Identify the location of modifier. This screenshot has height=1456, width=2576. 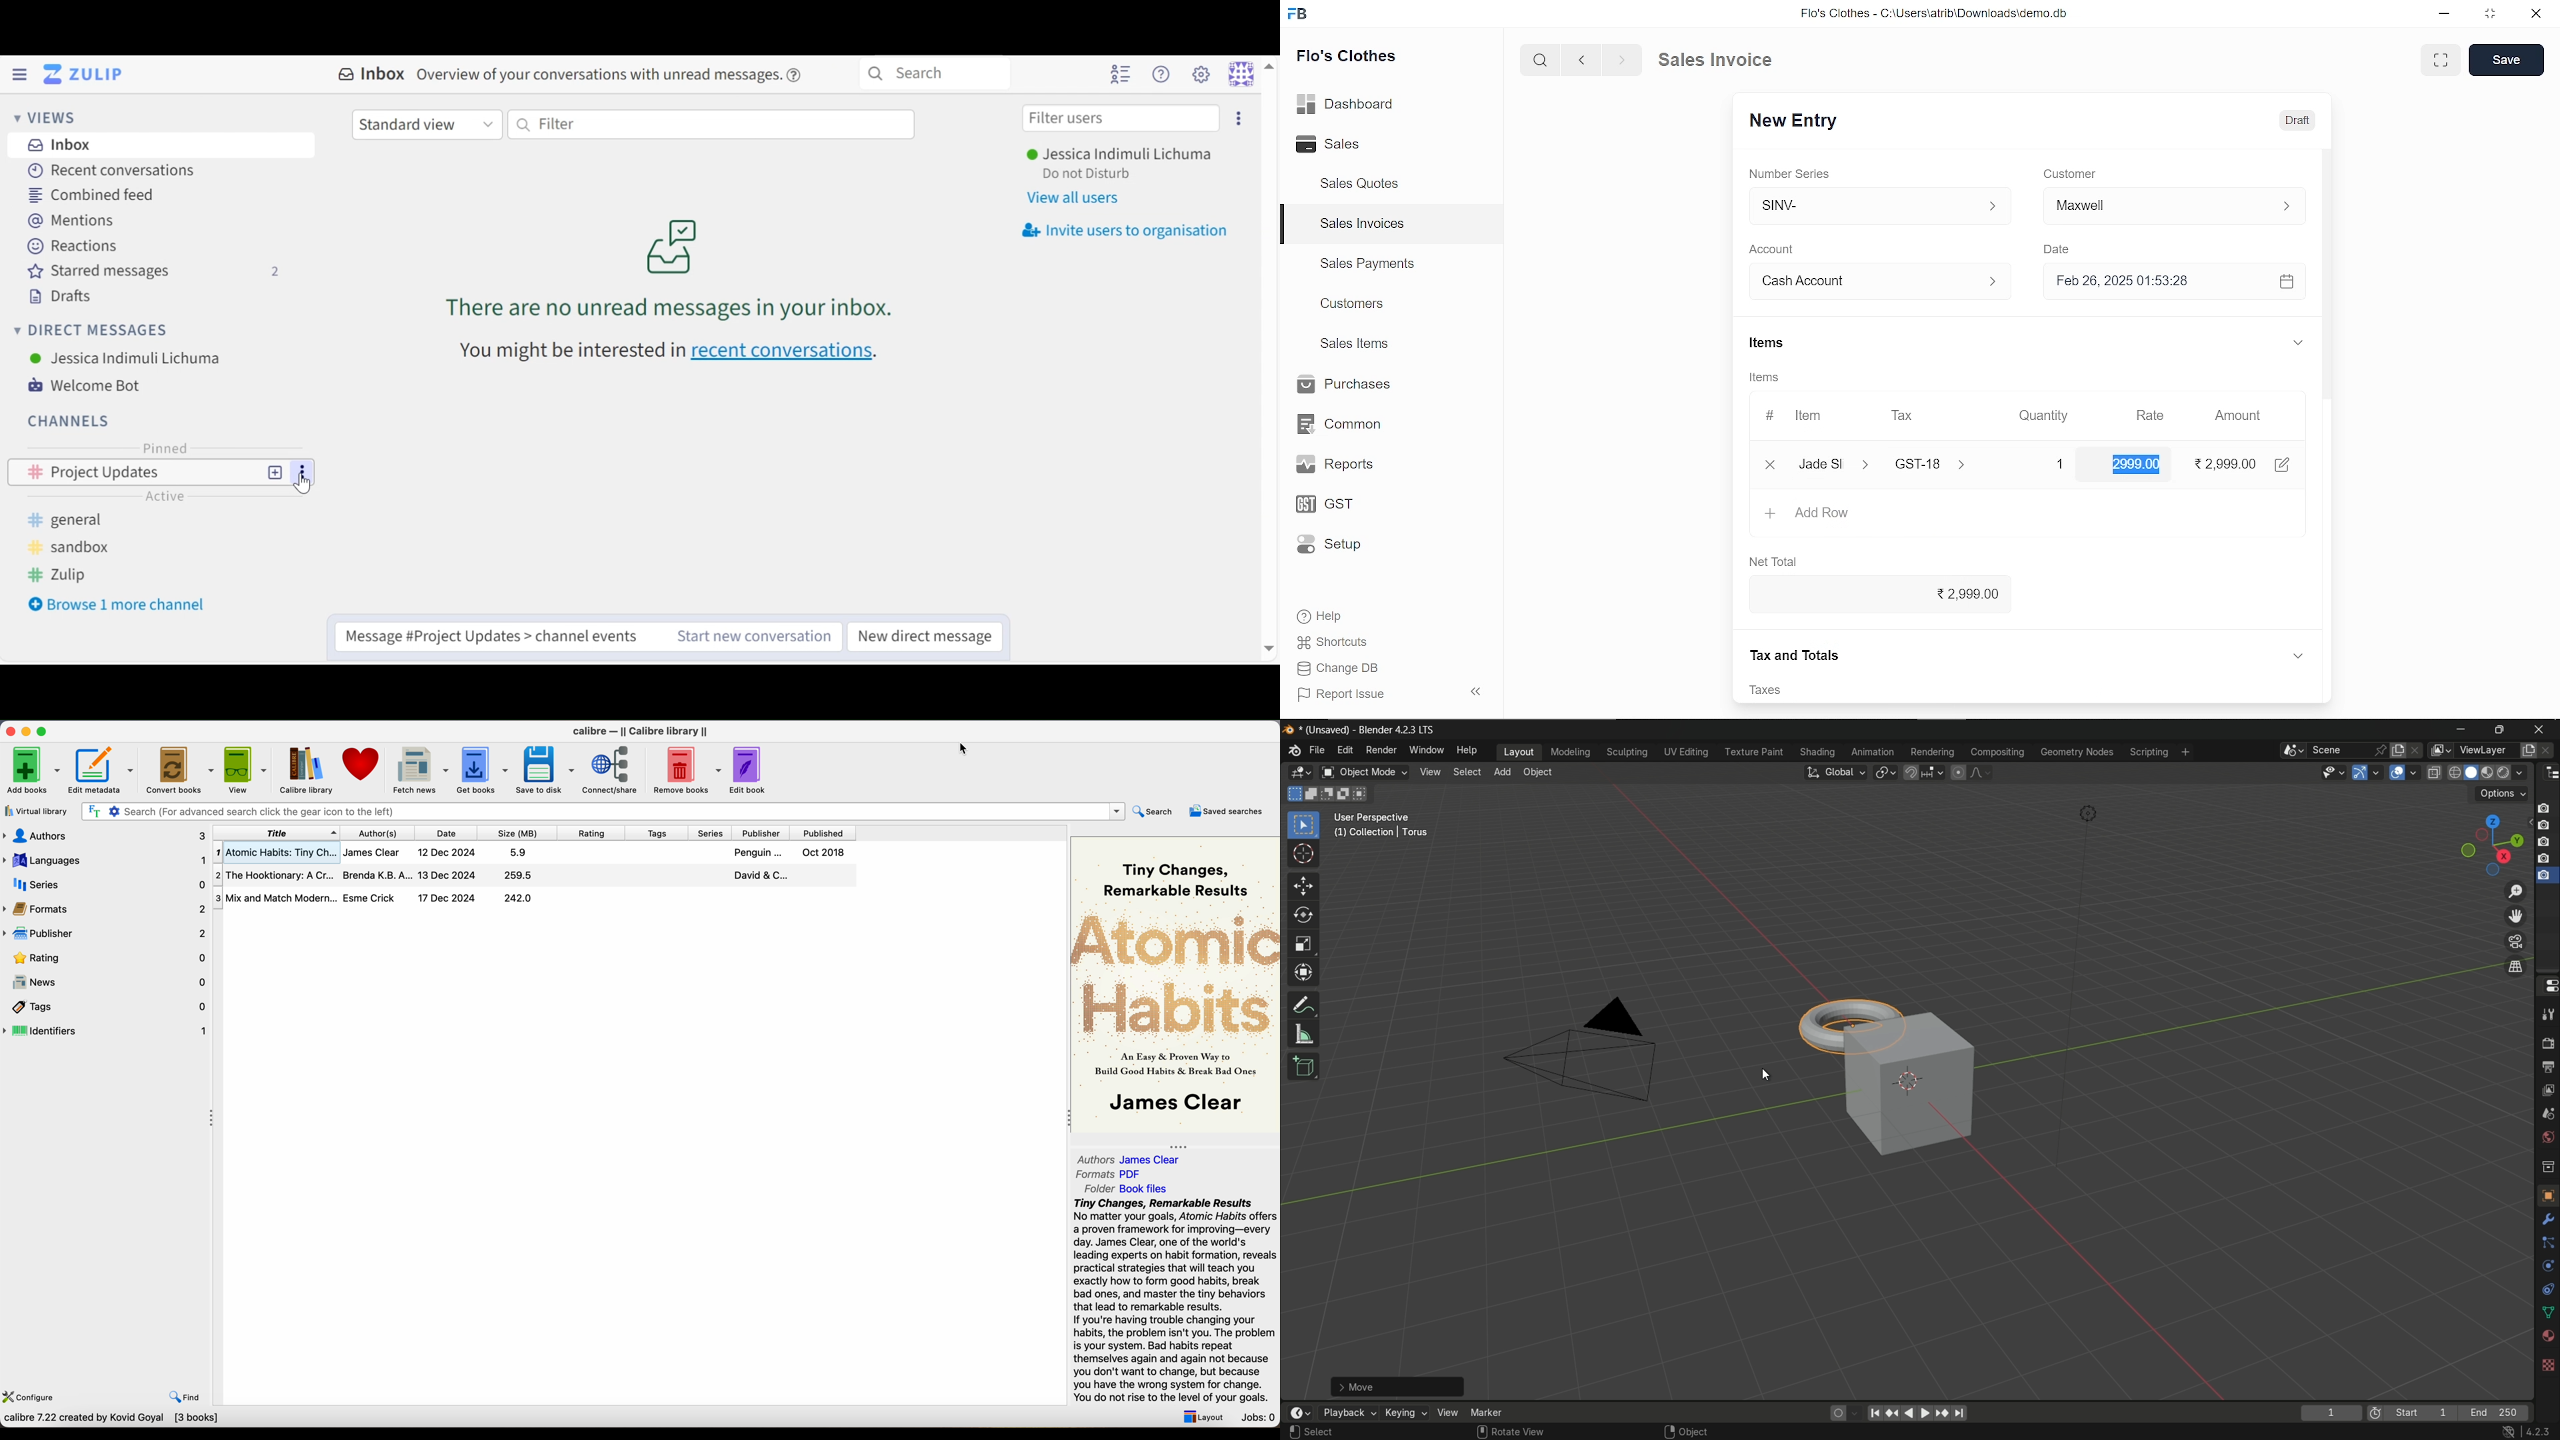
(2545, 1219).